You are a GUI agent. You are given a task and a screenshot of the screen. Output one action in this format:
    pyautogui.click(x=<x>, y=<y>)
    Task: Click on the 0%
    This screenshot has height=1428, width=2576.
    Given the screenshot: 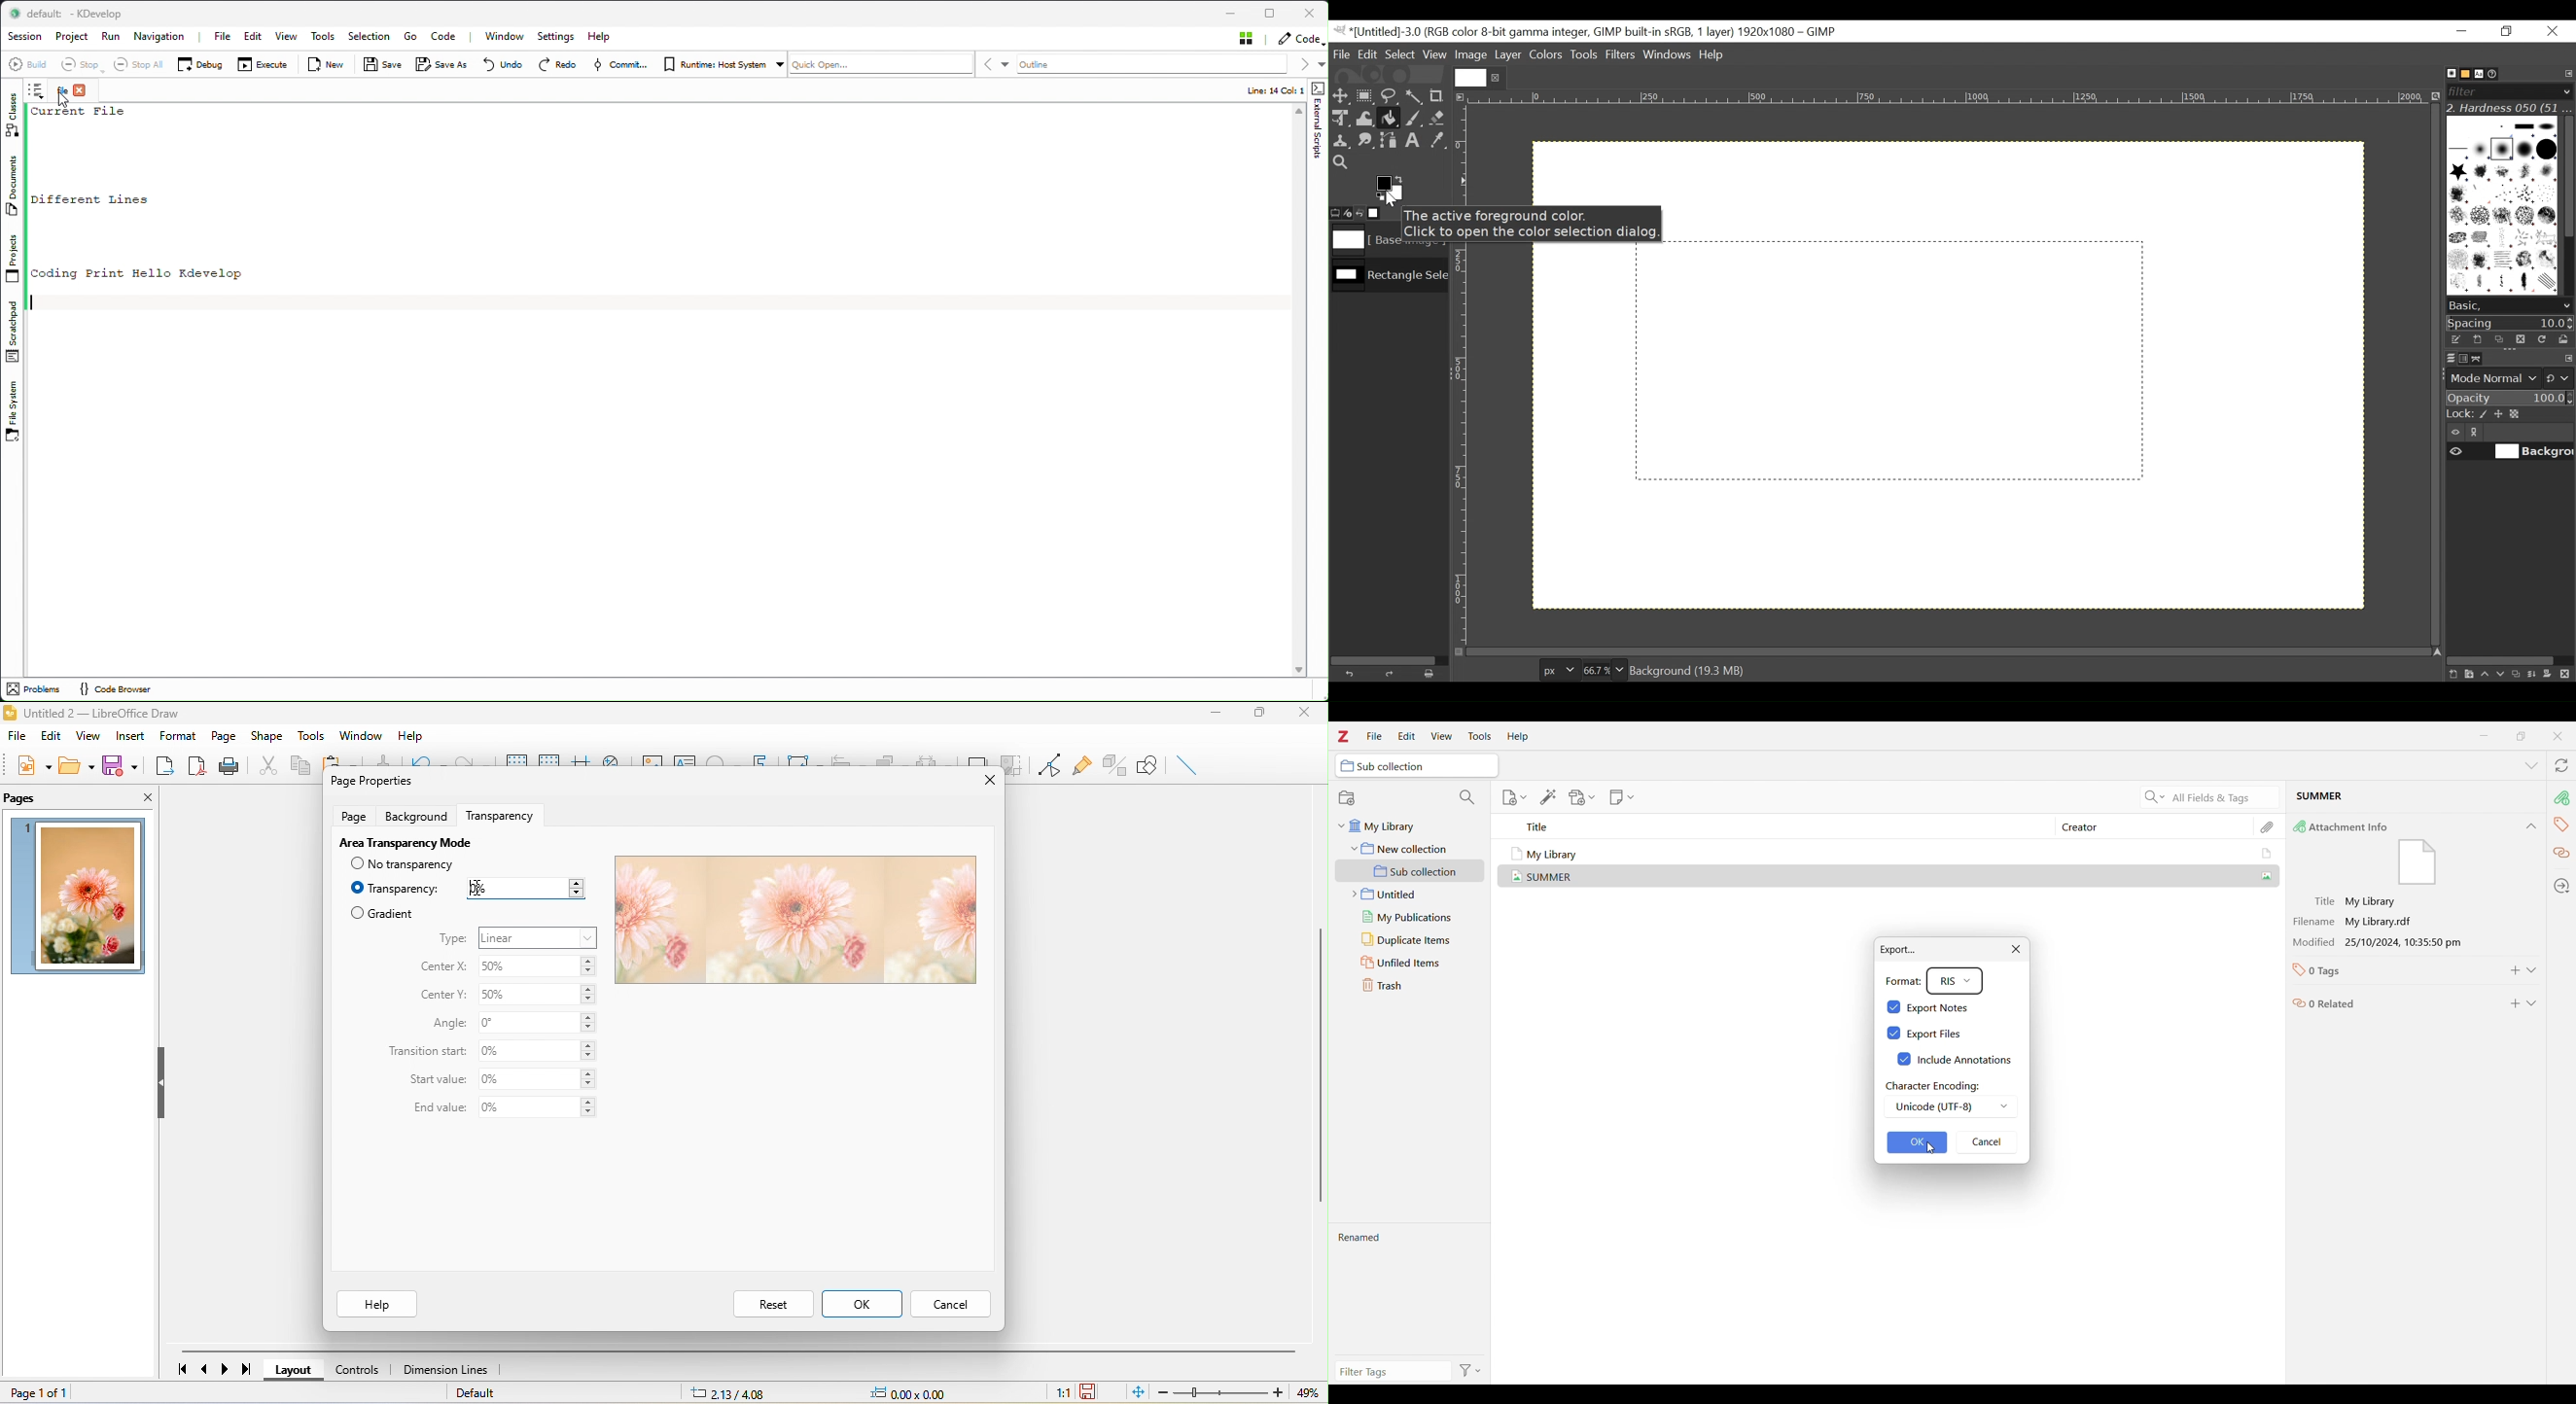 What is the action you would take?
    pyautogui.click(x=540, y=1051)
    